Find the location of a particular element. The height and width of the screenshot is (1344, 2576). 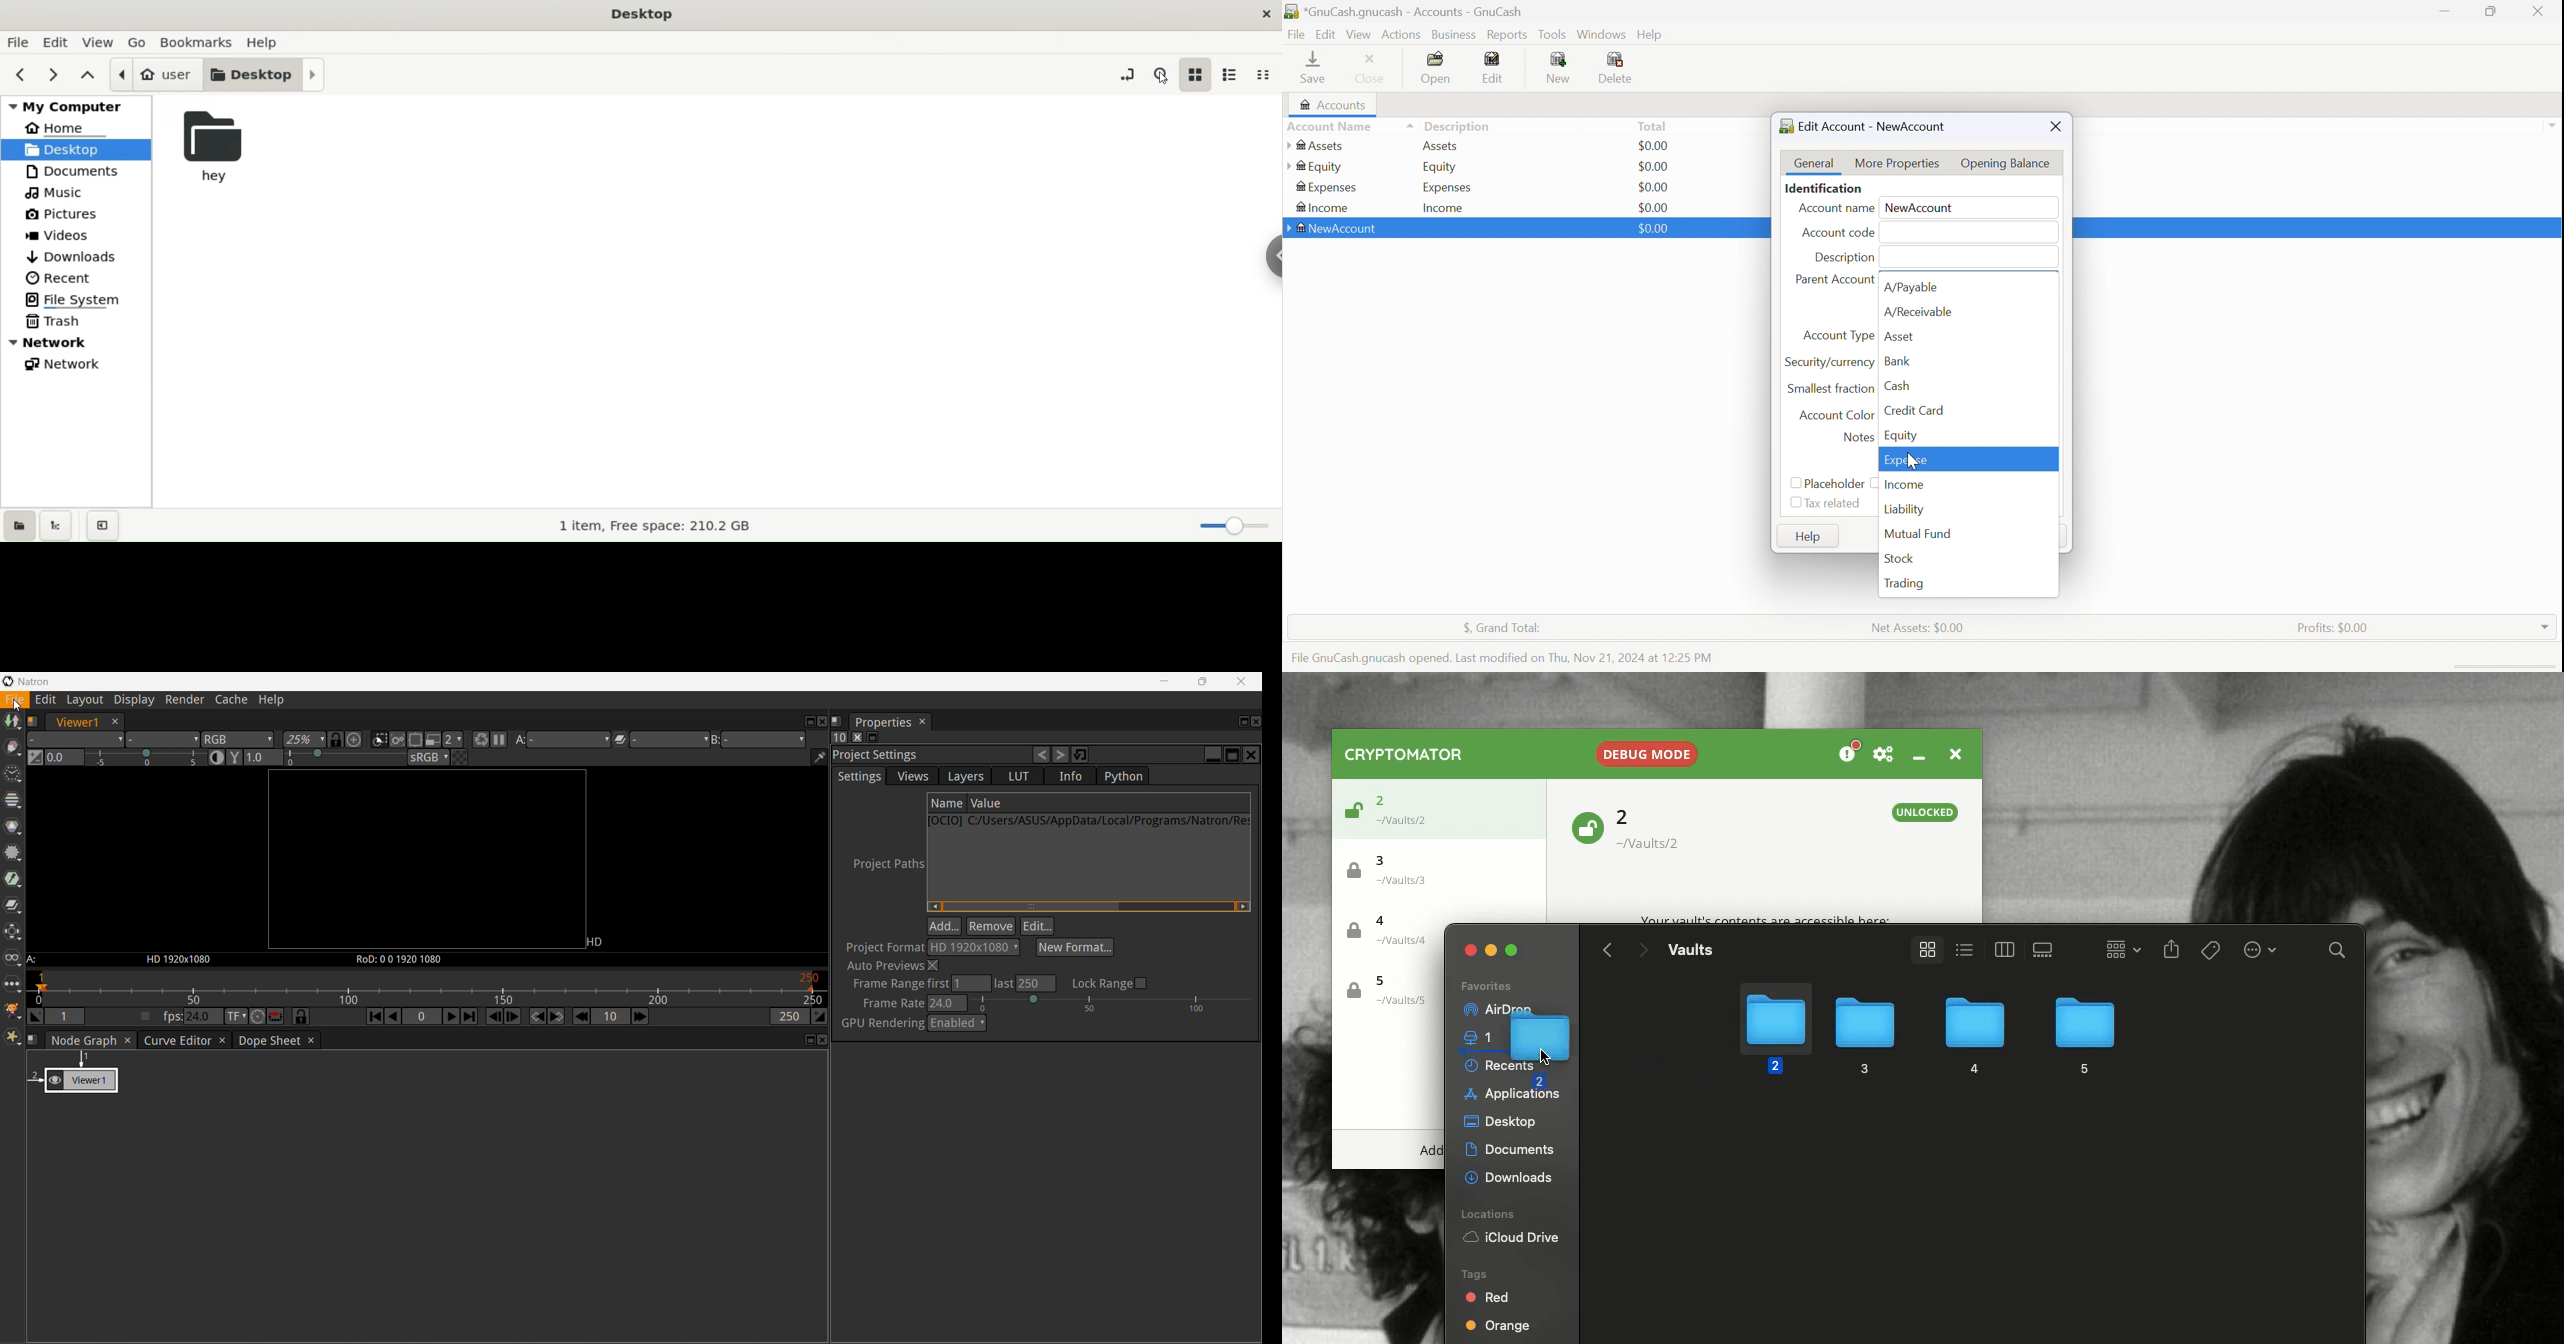

Notes is located at coordinates (1859, 439).